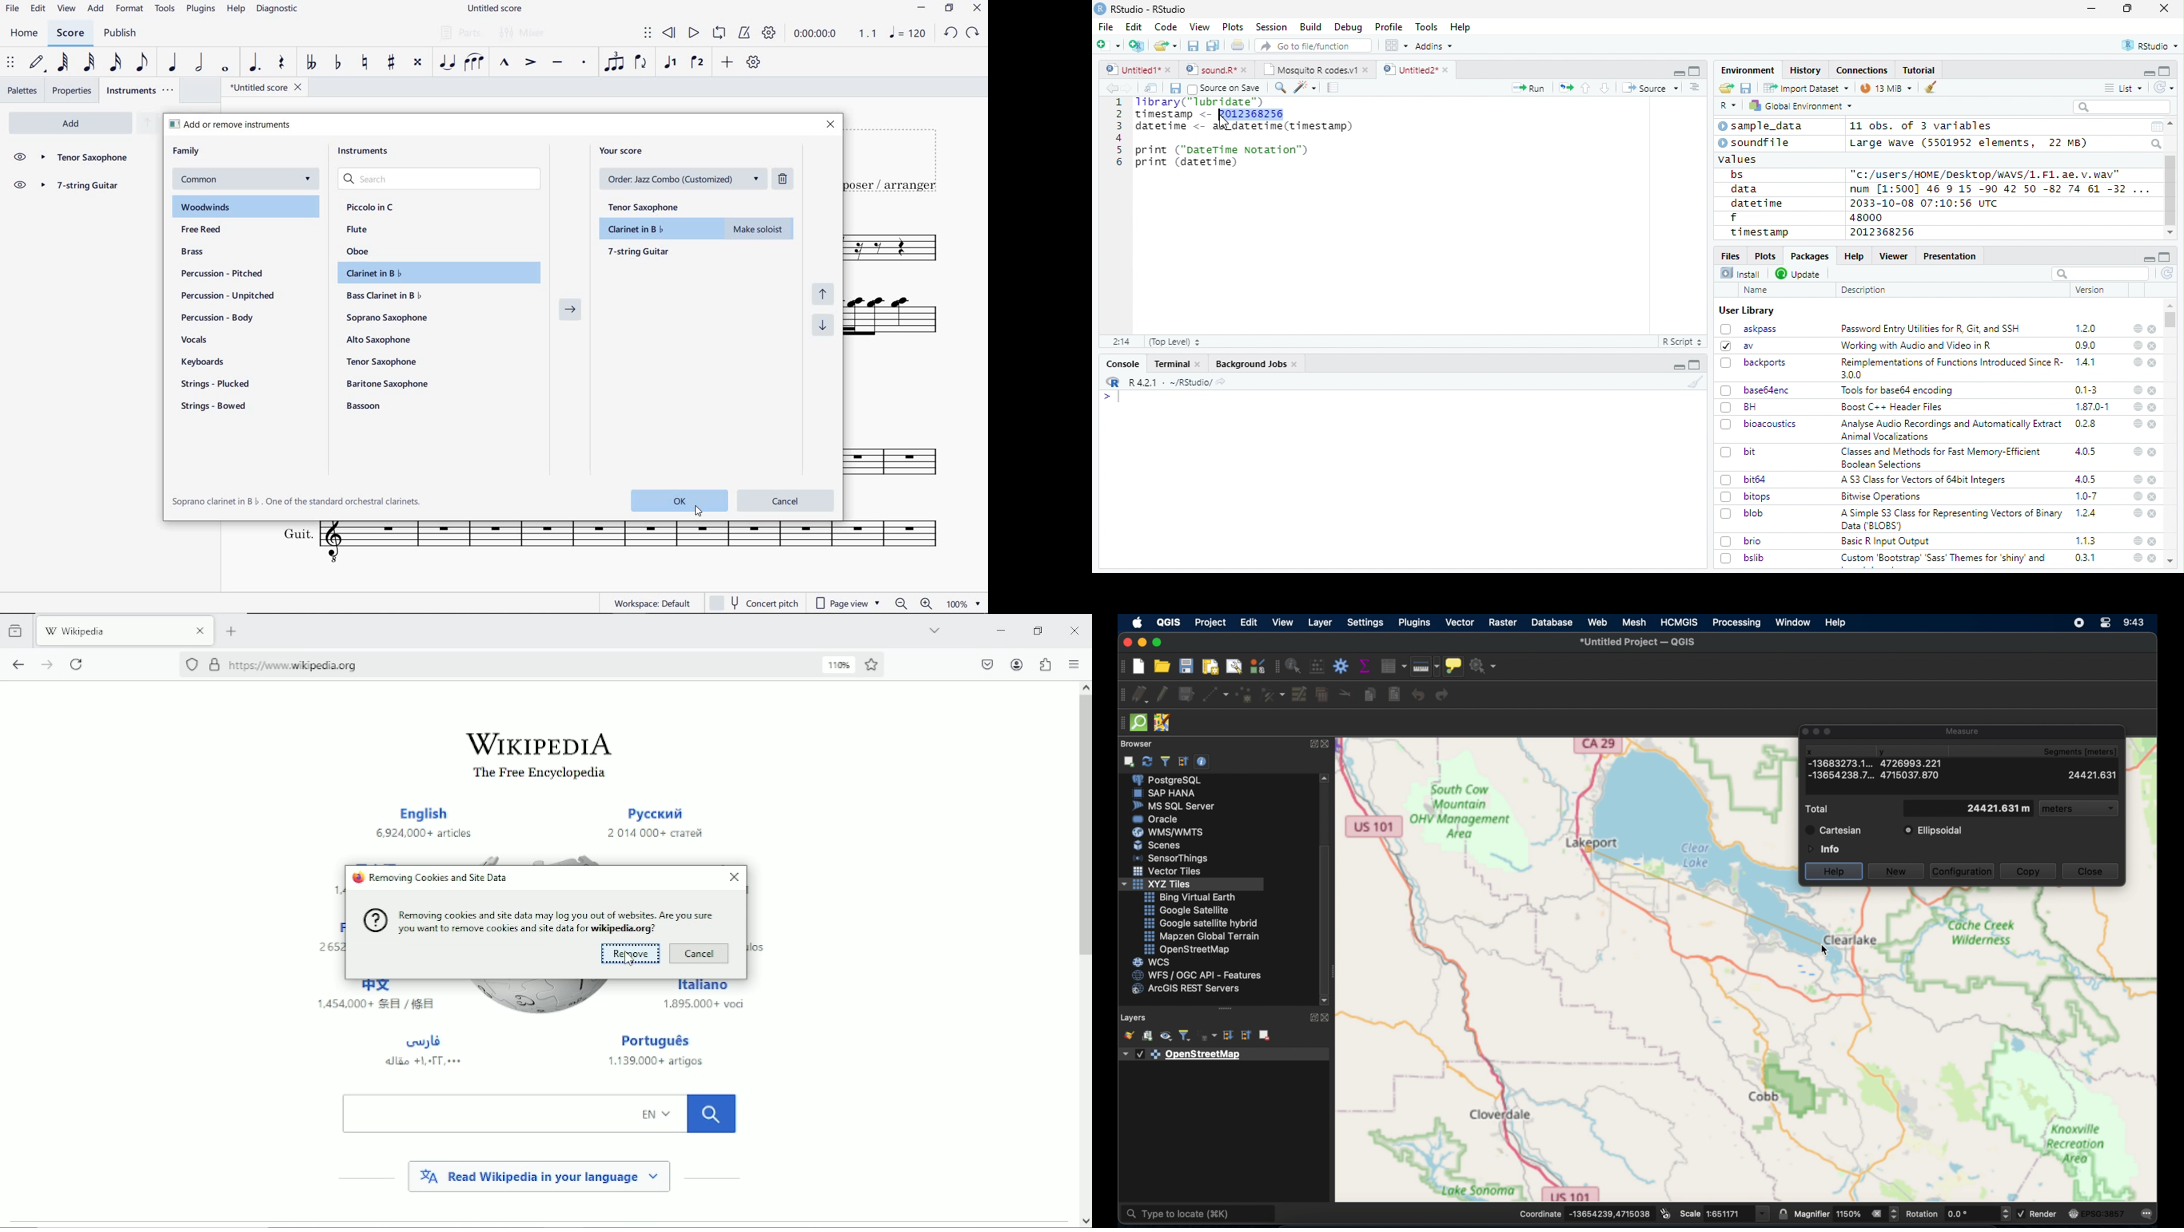 The image size is (2184, 1232). Describe the element at coordinates (2164, 7) in the screenshot. I see `close` at that location.